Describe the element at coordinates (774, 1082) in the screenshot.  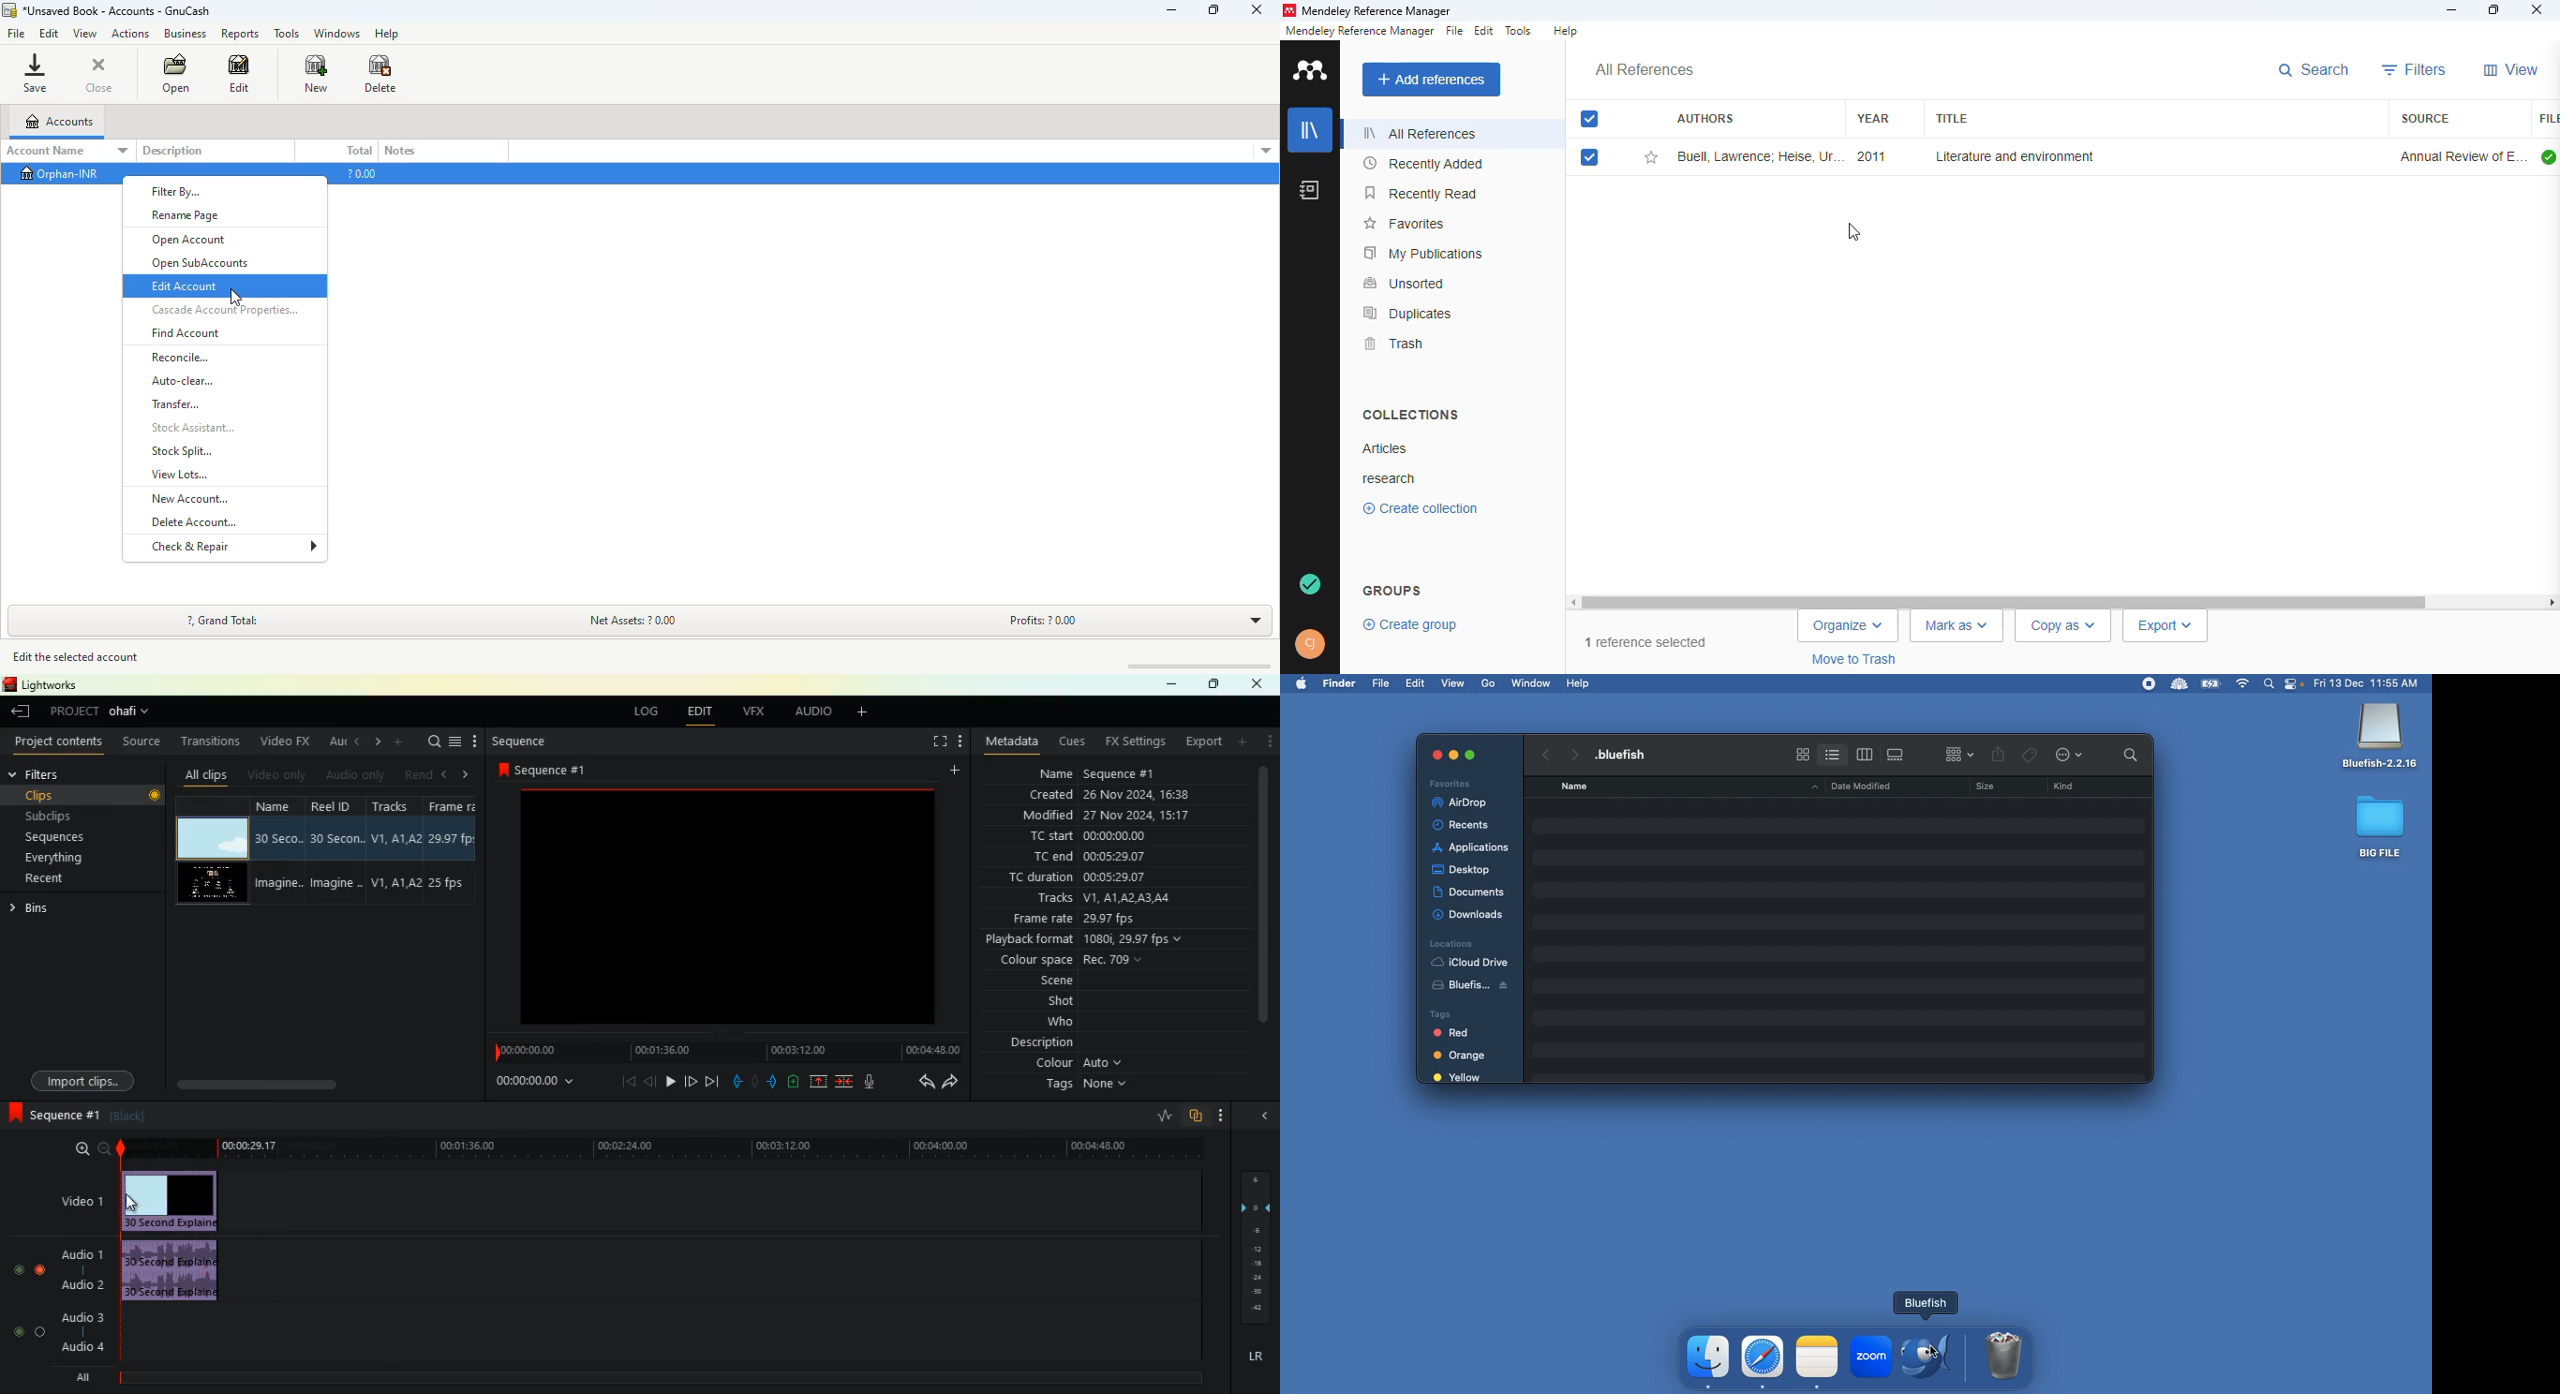
I see `push` at that location.